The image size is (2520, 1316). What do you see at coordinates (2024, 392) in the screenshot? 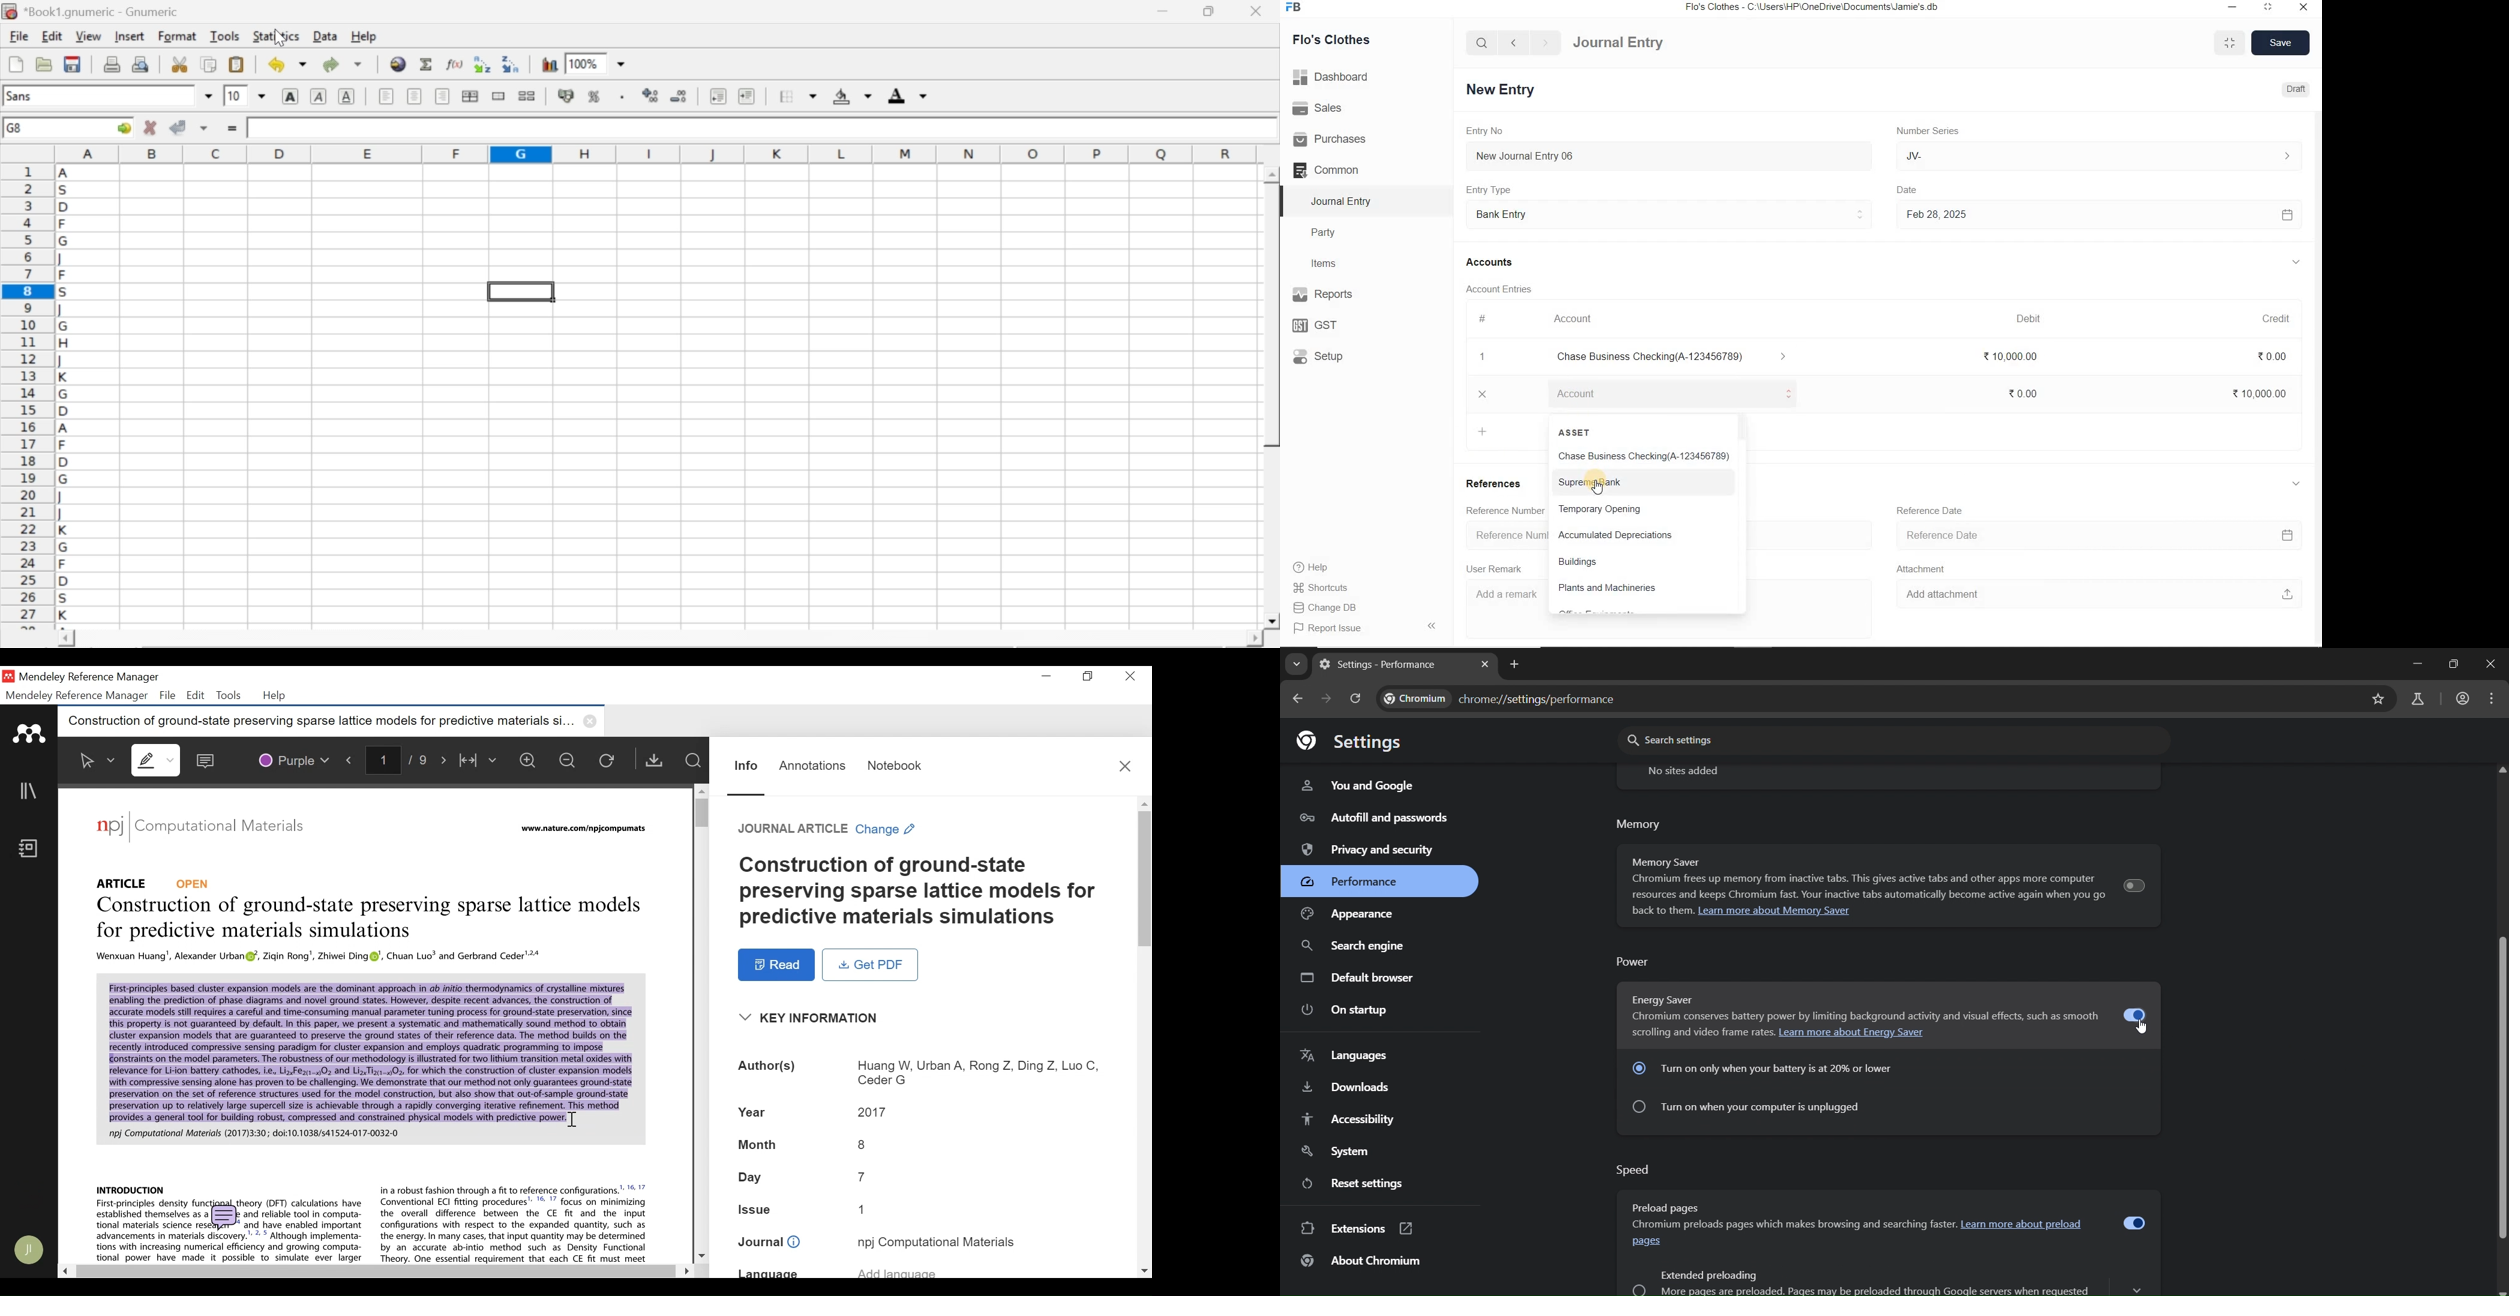
I see `₹0.00` at bounding box center [2024, 392].